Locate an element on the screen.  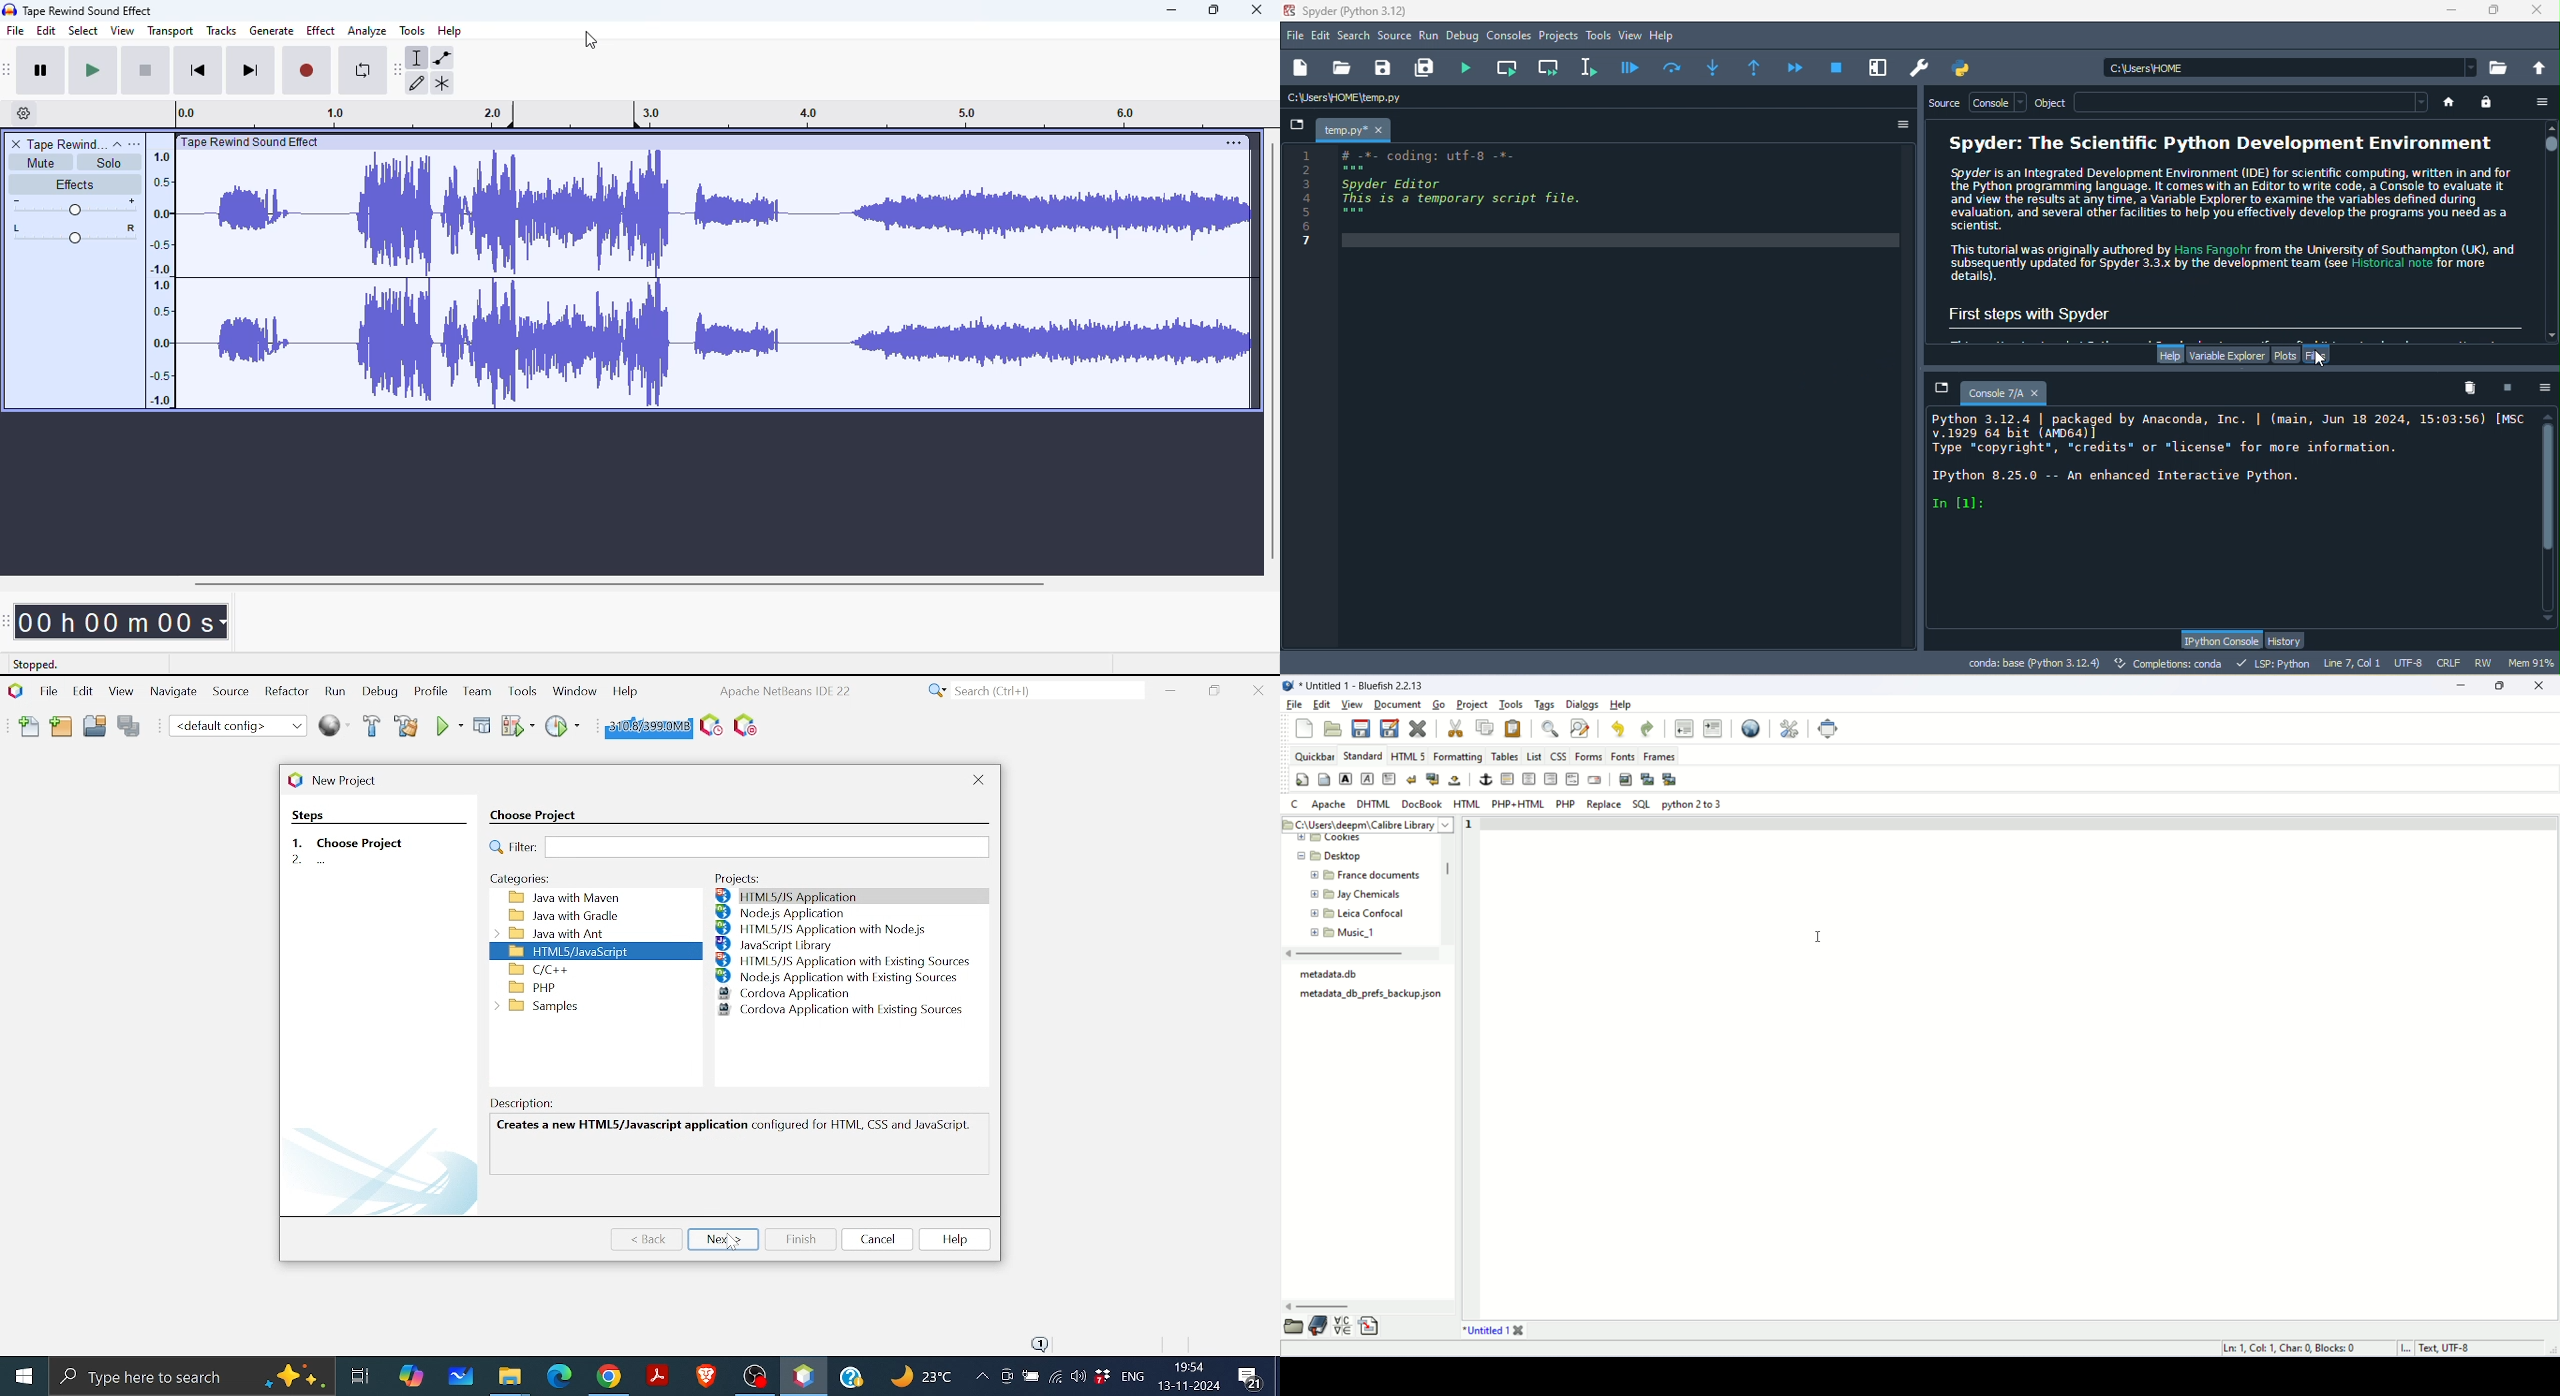
debug file is located at coordinates (1630, 67).